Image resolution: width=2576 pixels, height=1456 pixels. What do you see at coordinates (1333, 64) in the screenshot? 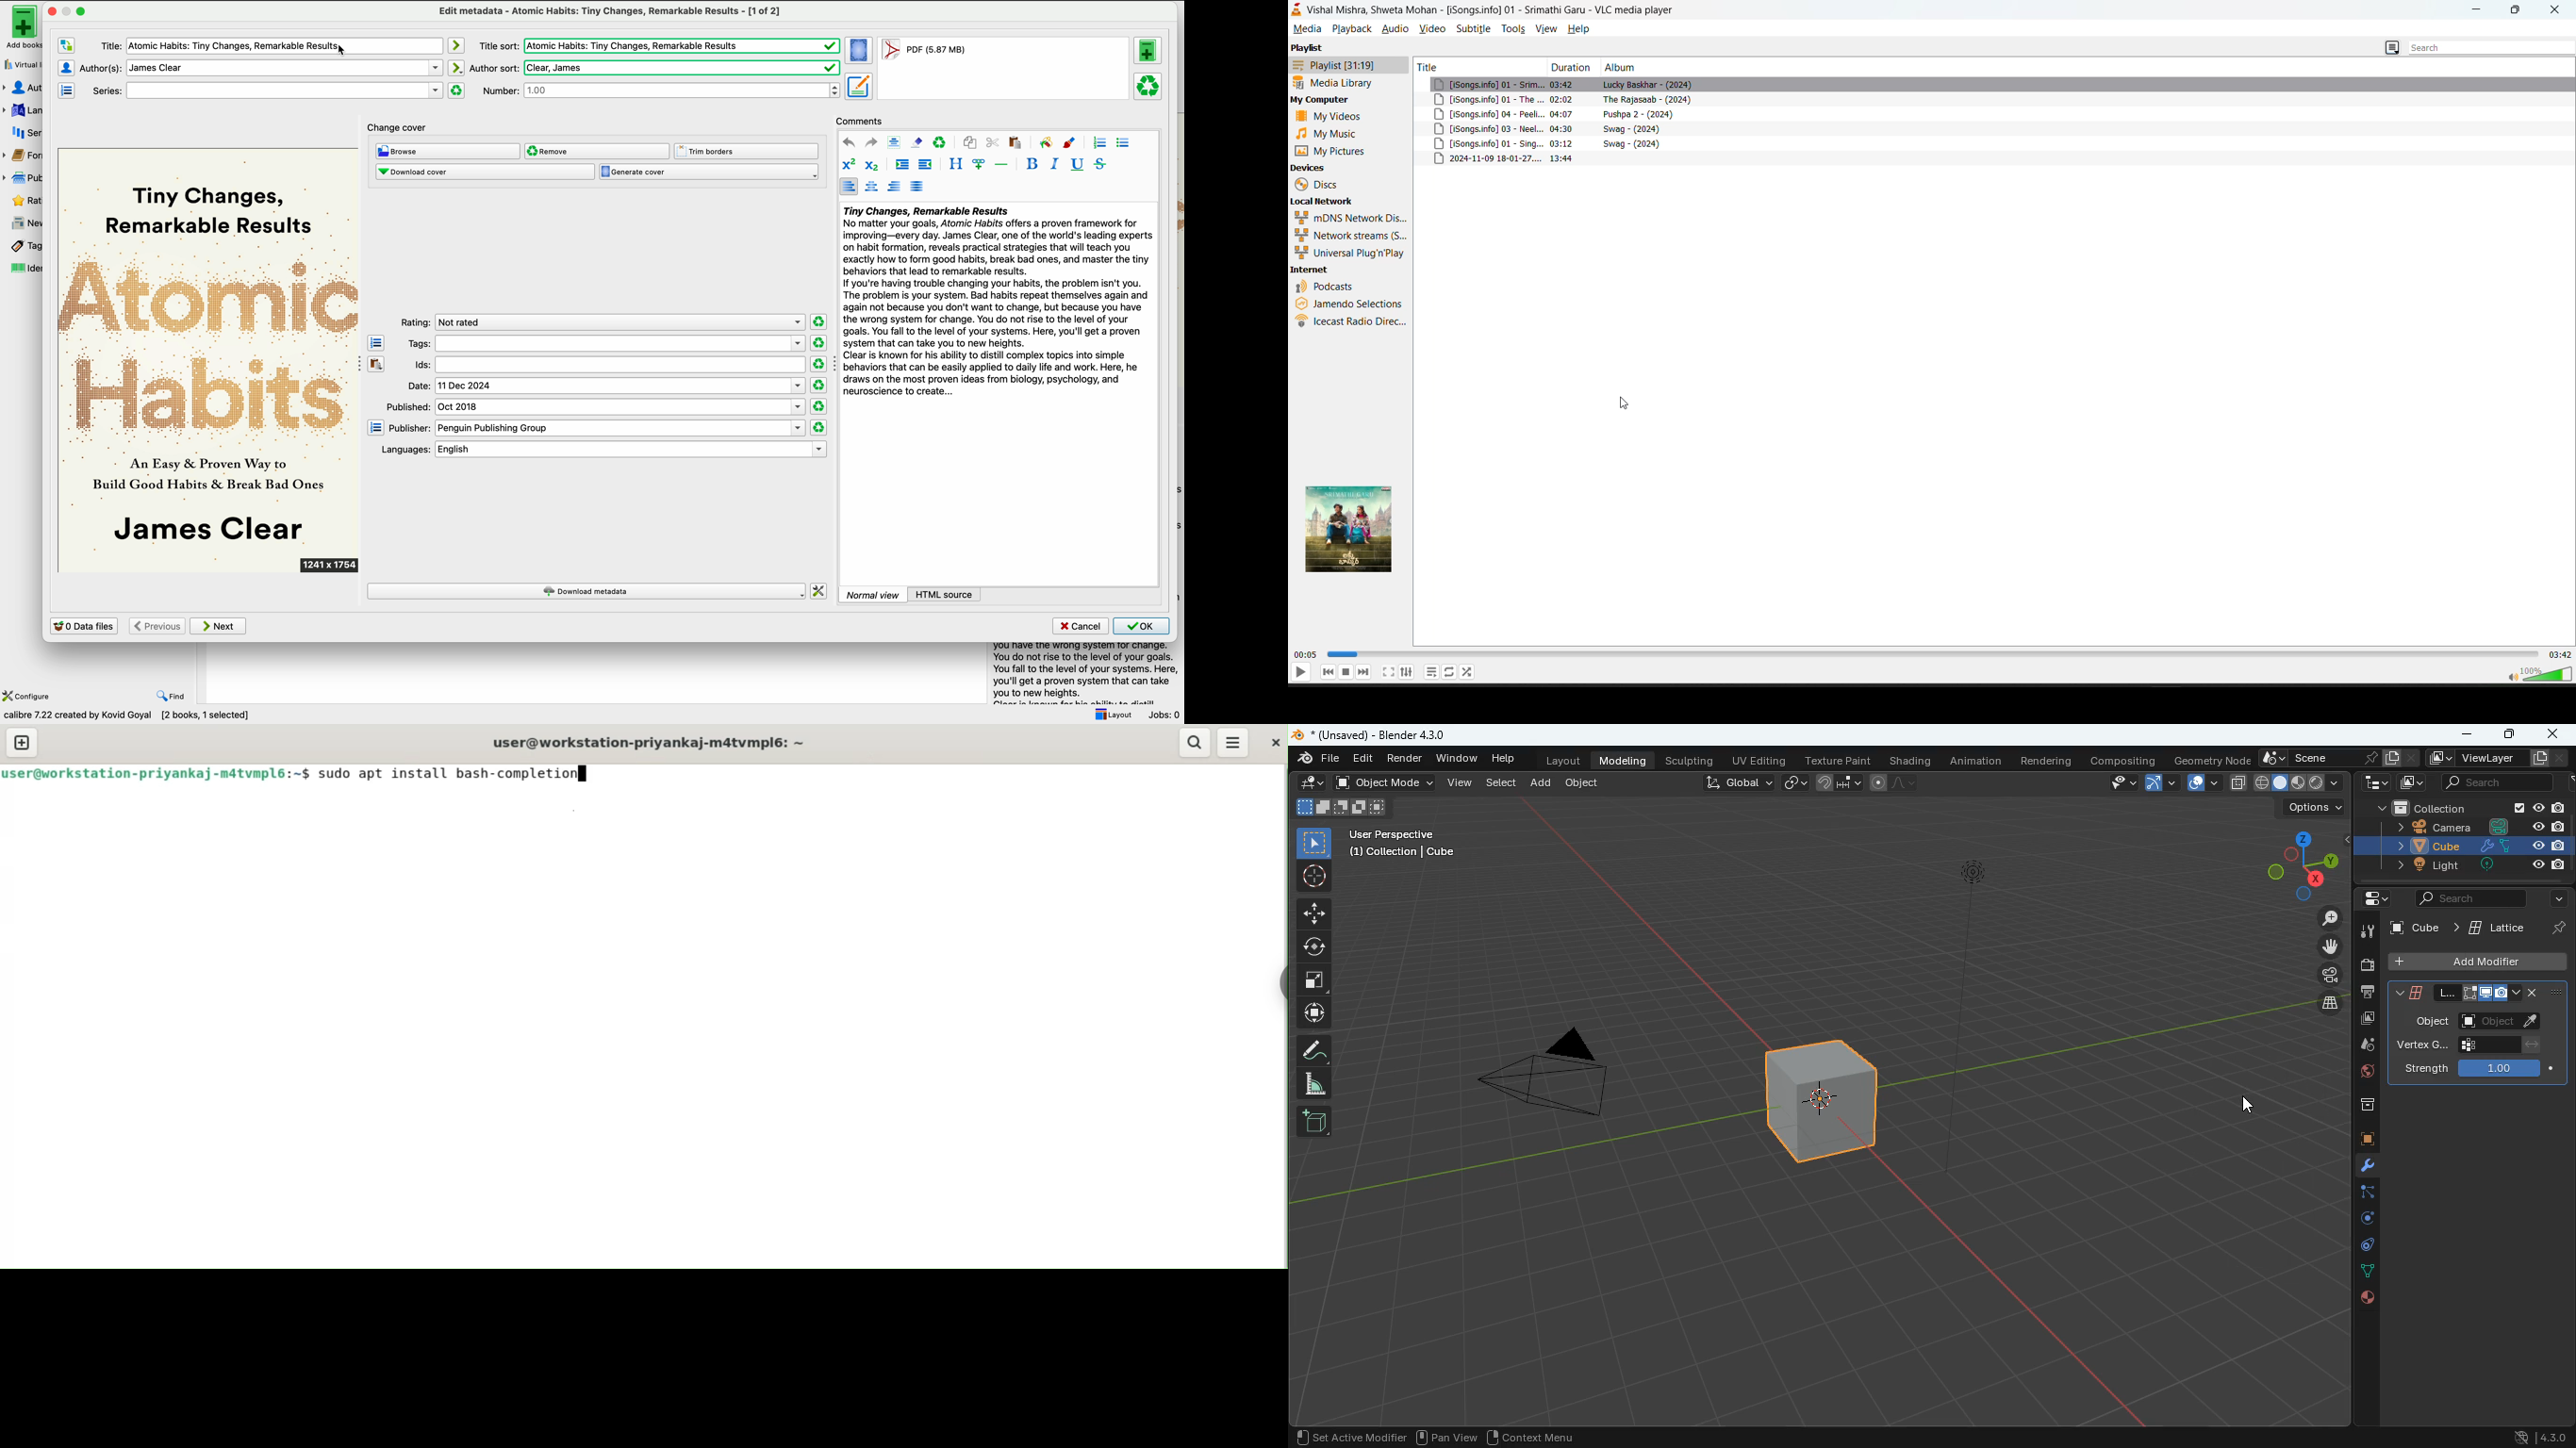
I see `playlist` at bounding box center [1333, 64].